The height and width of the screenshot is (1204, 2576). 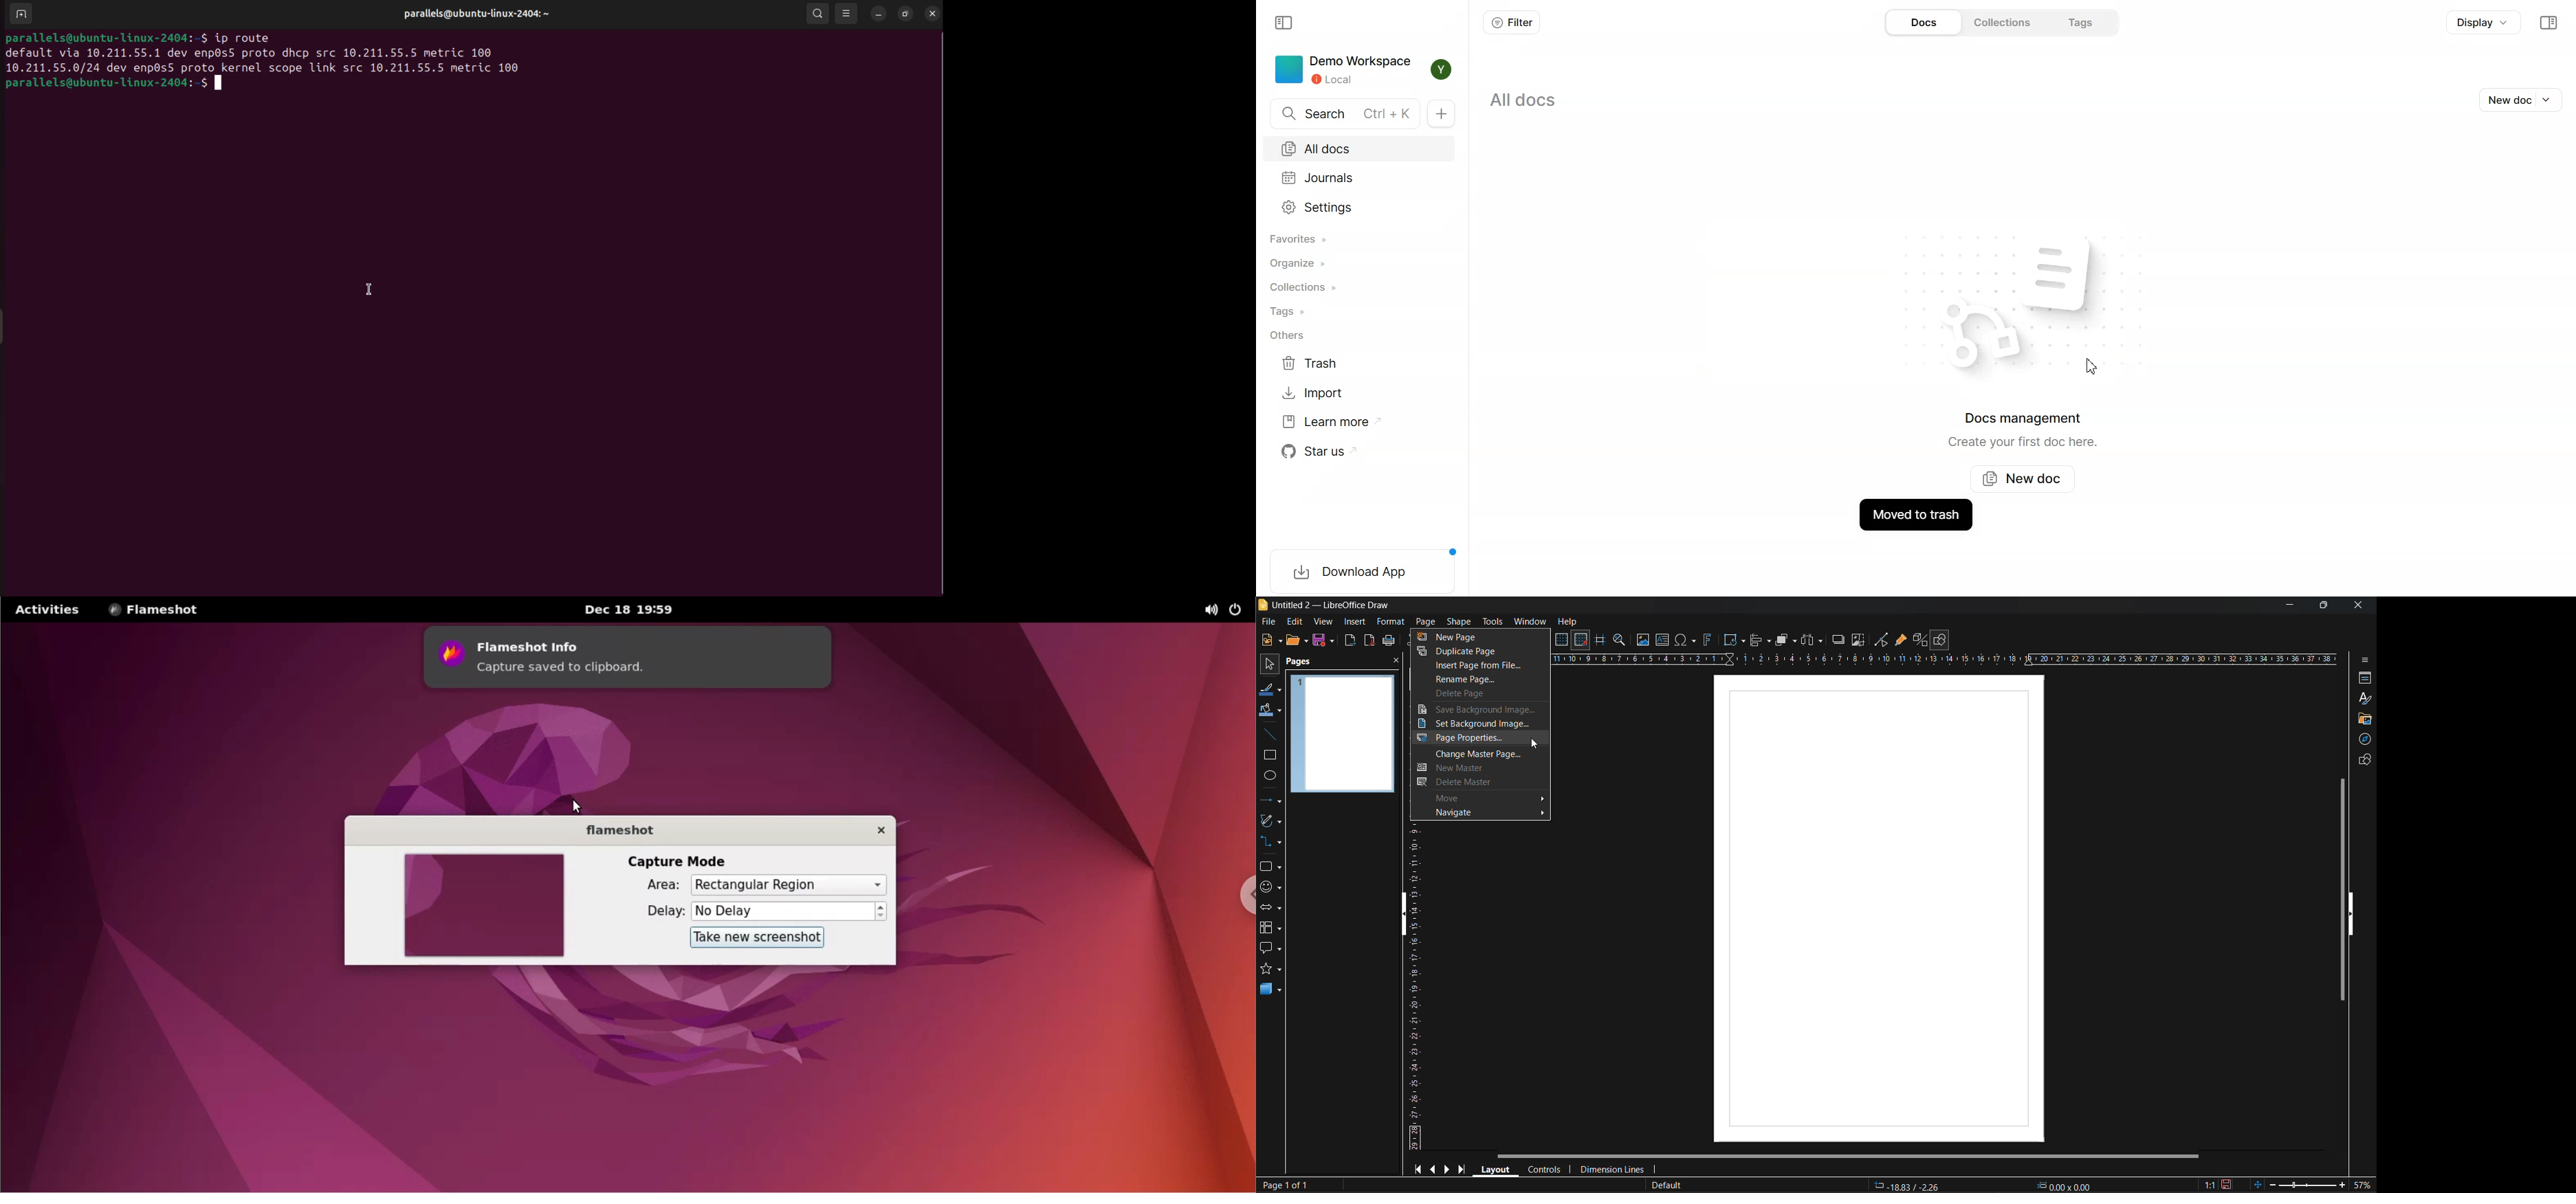 What do you see at coordinates (1916, 513) in the screenshot?
I see `Document moved to trash` at bounding box center [1916, 513].